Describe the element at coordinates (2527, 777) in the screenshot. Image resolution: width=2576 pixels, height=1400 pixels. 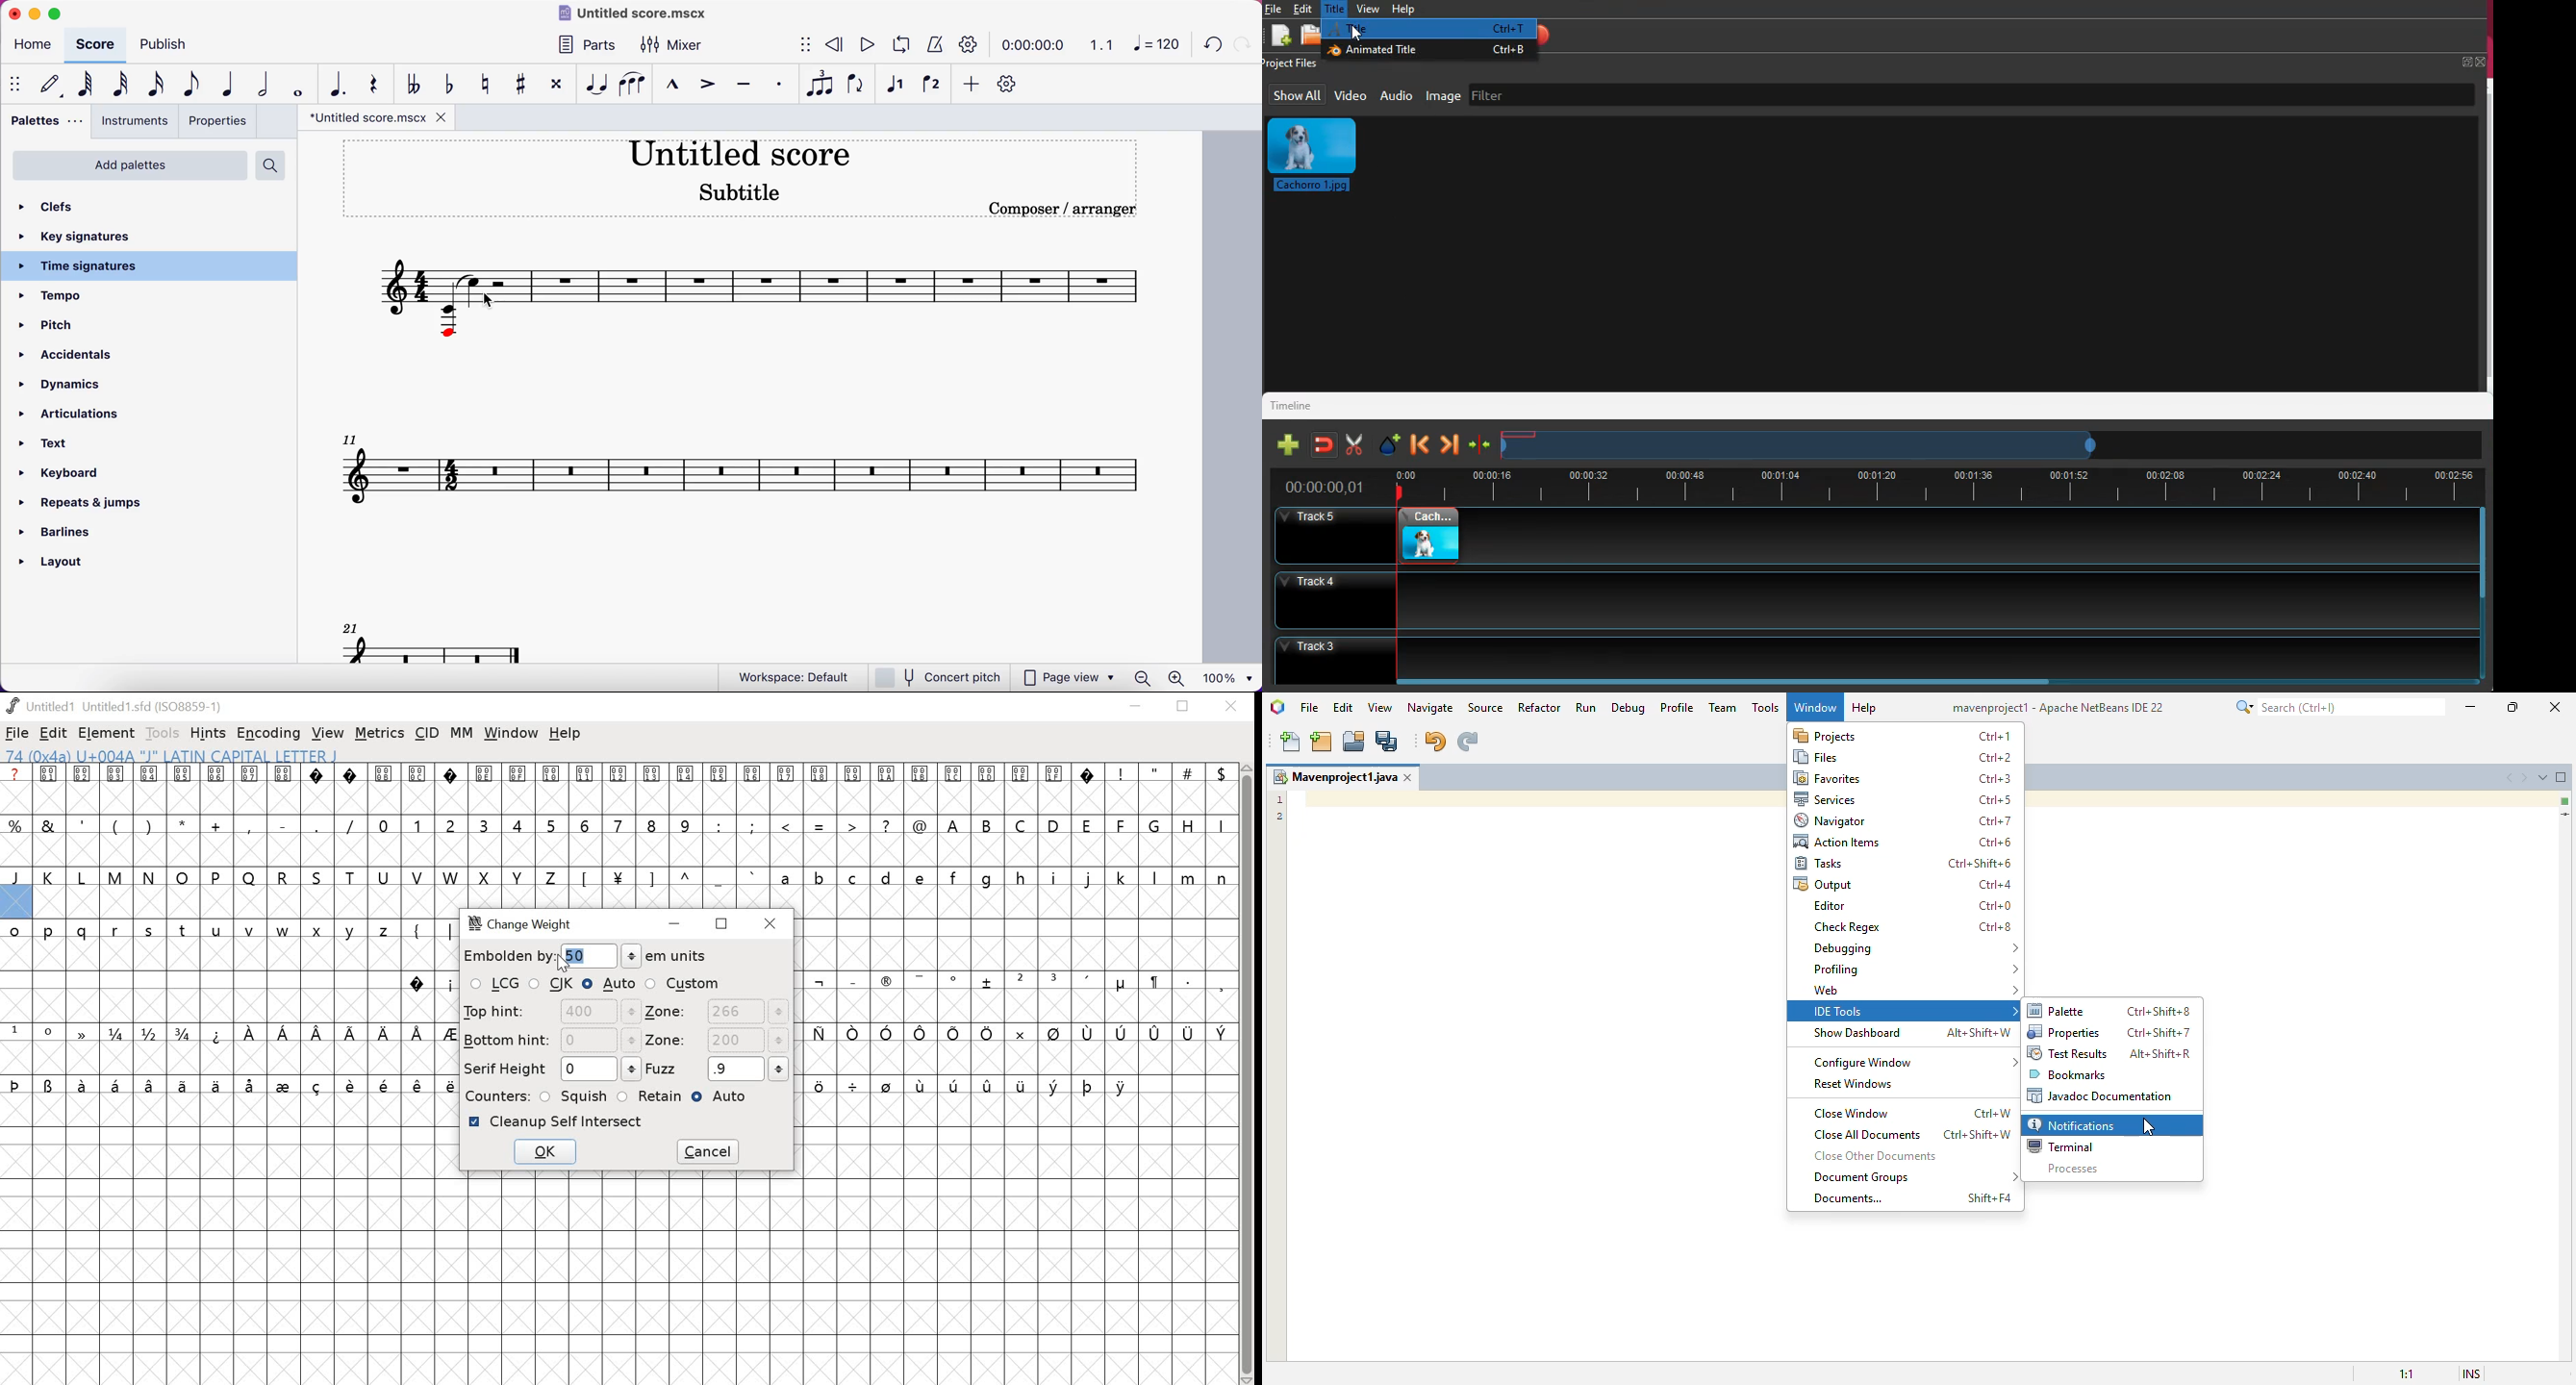
I see `scroll documents right` at that location.